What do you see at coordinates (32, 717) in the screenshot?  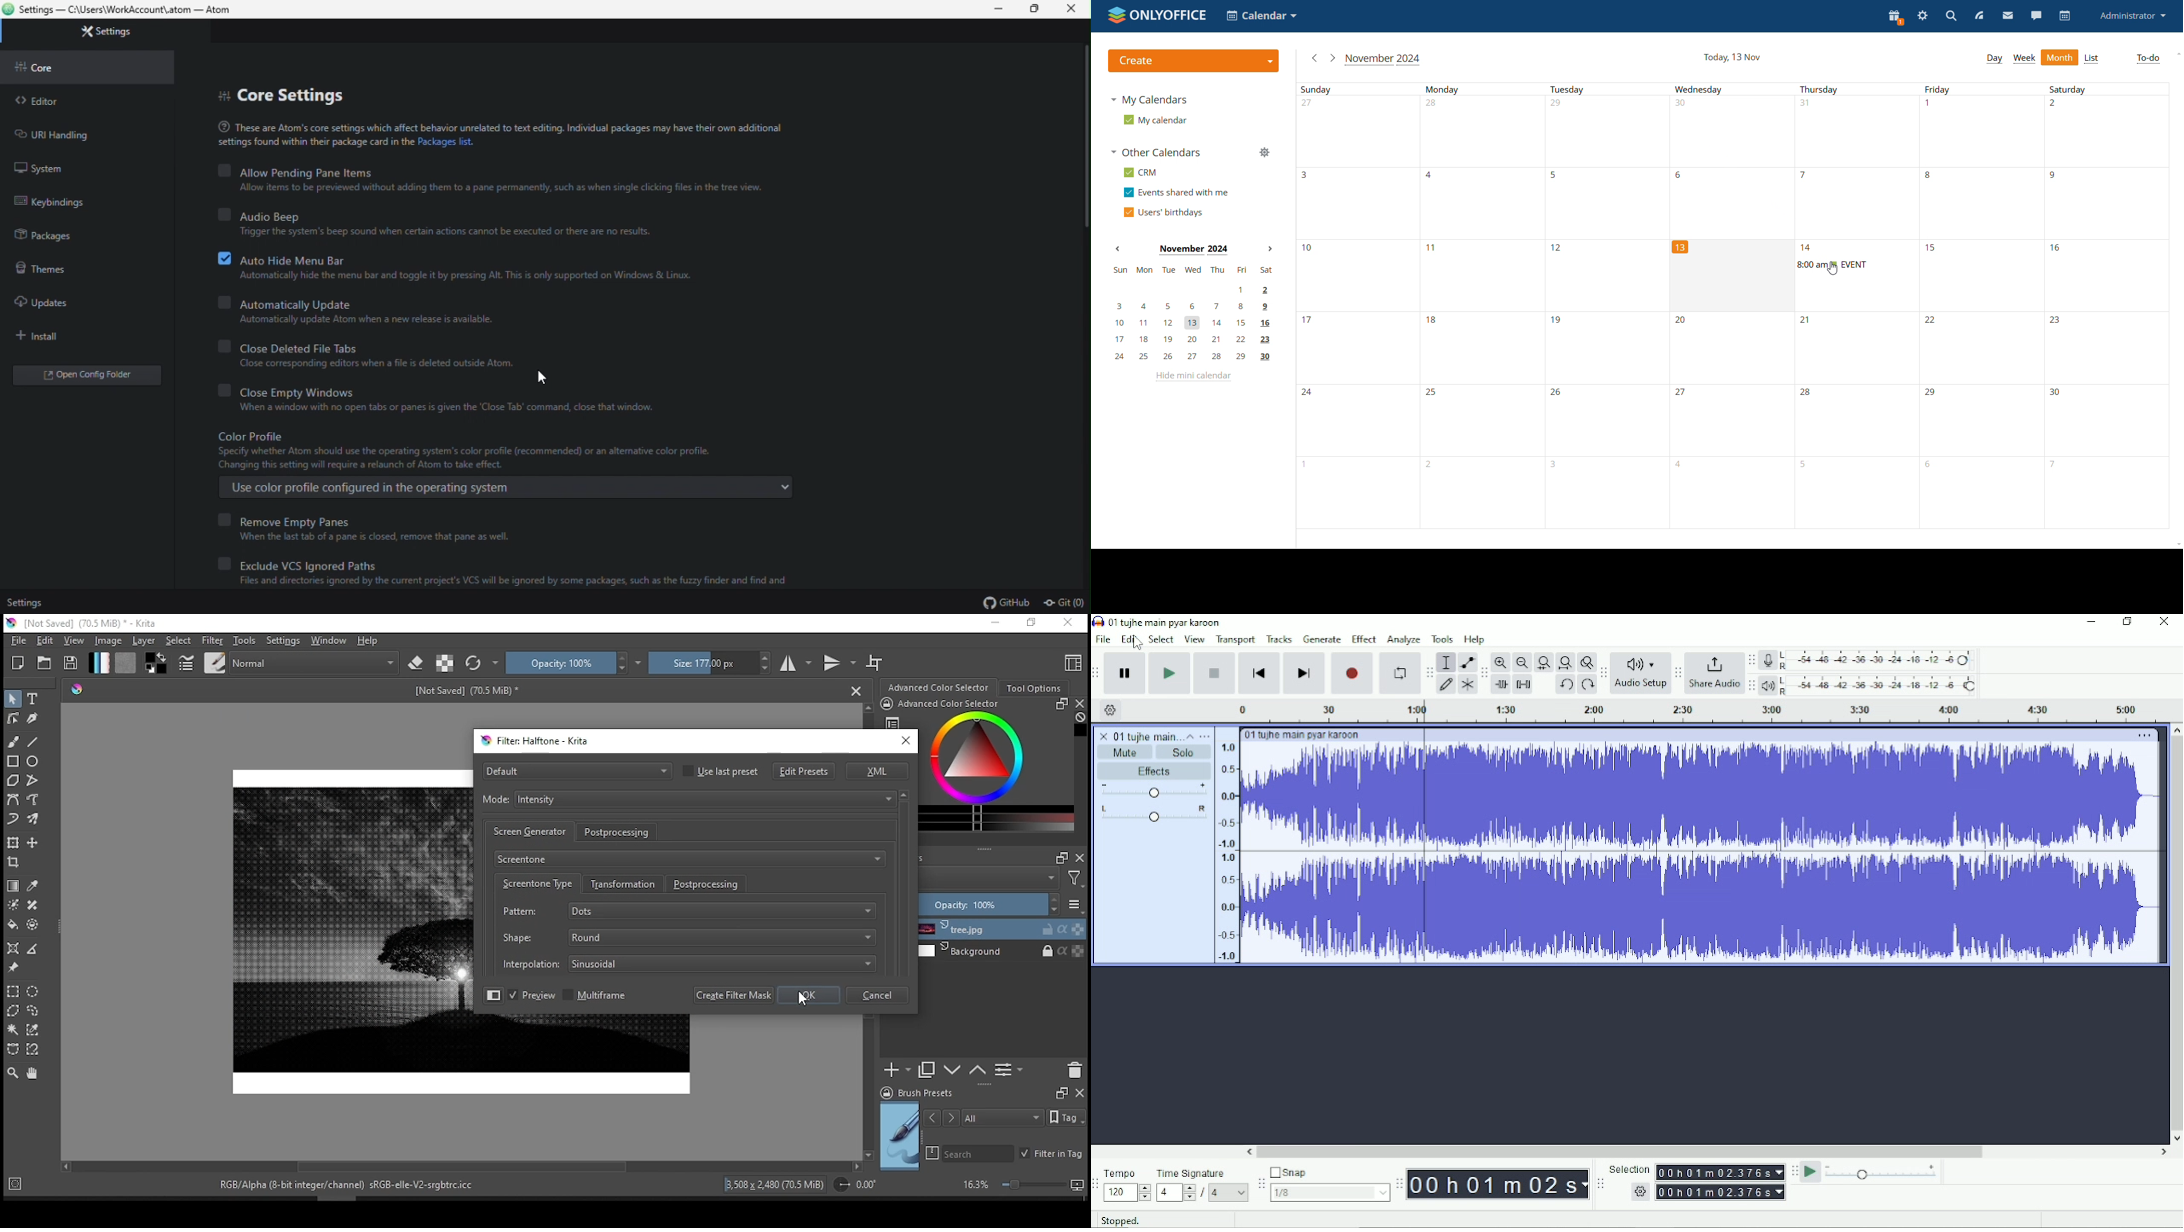 I see `calligraphy` at bounding box center [32, 717].